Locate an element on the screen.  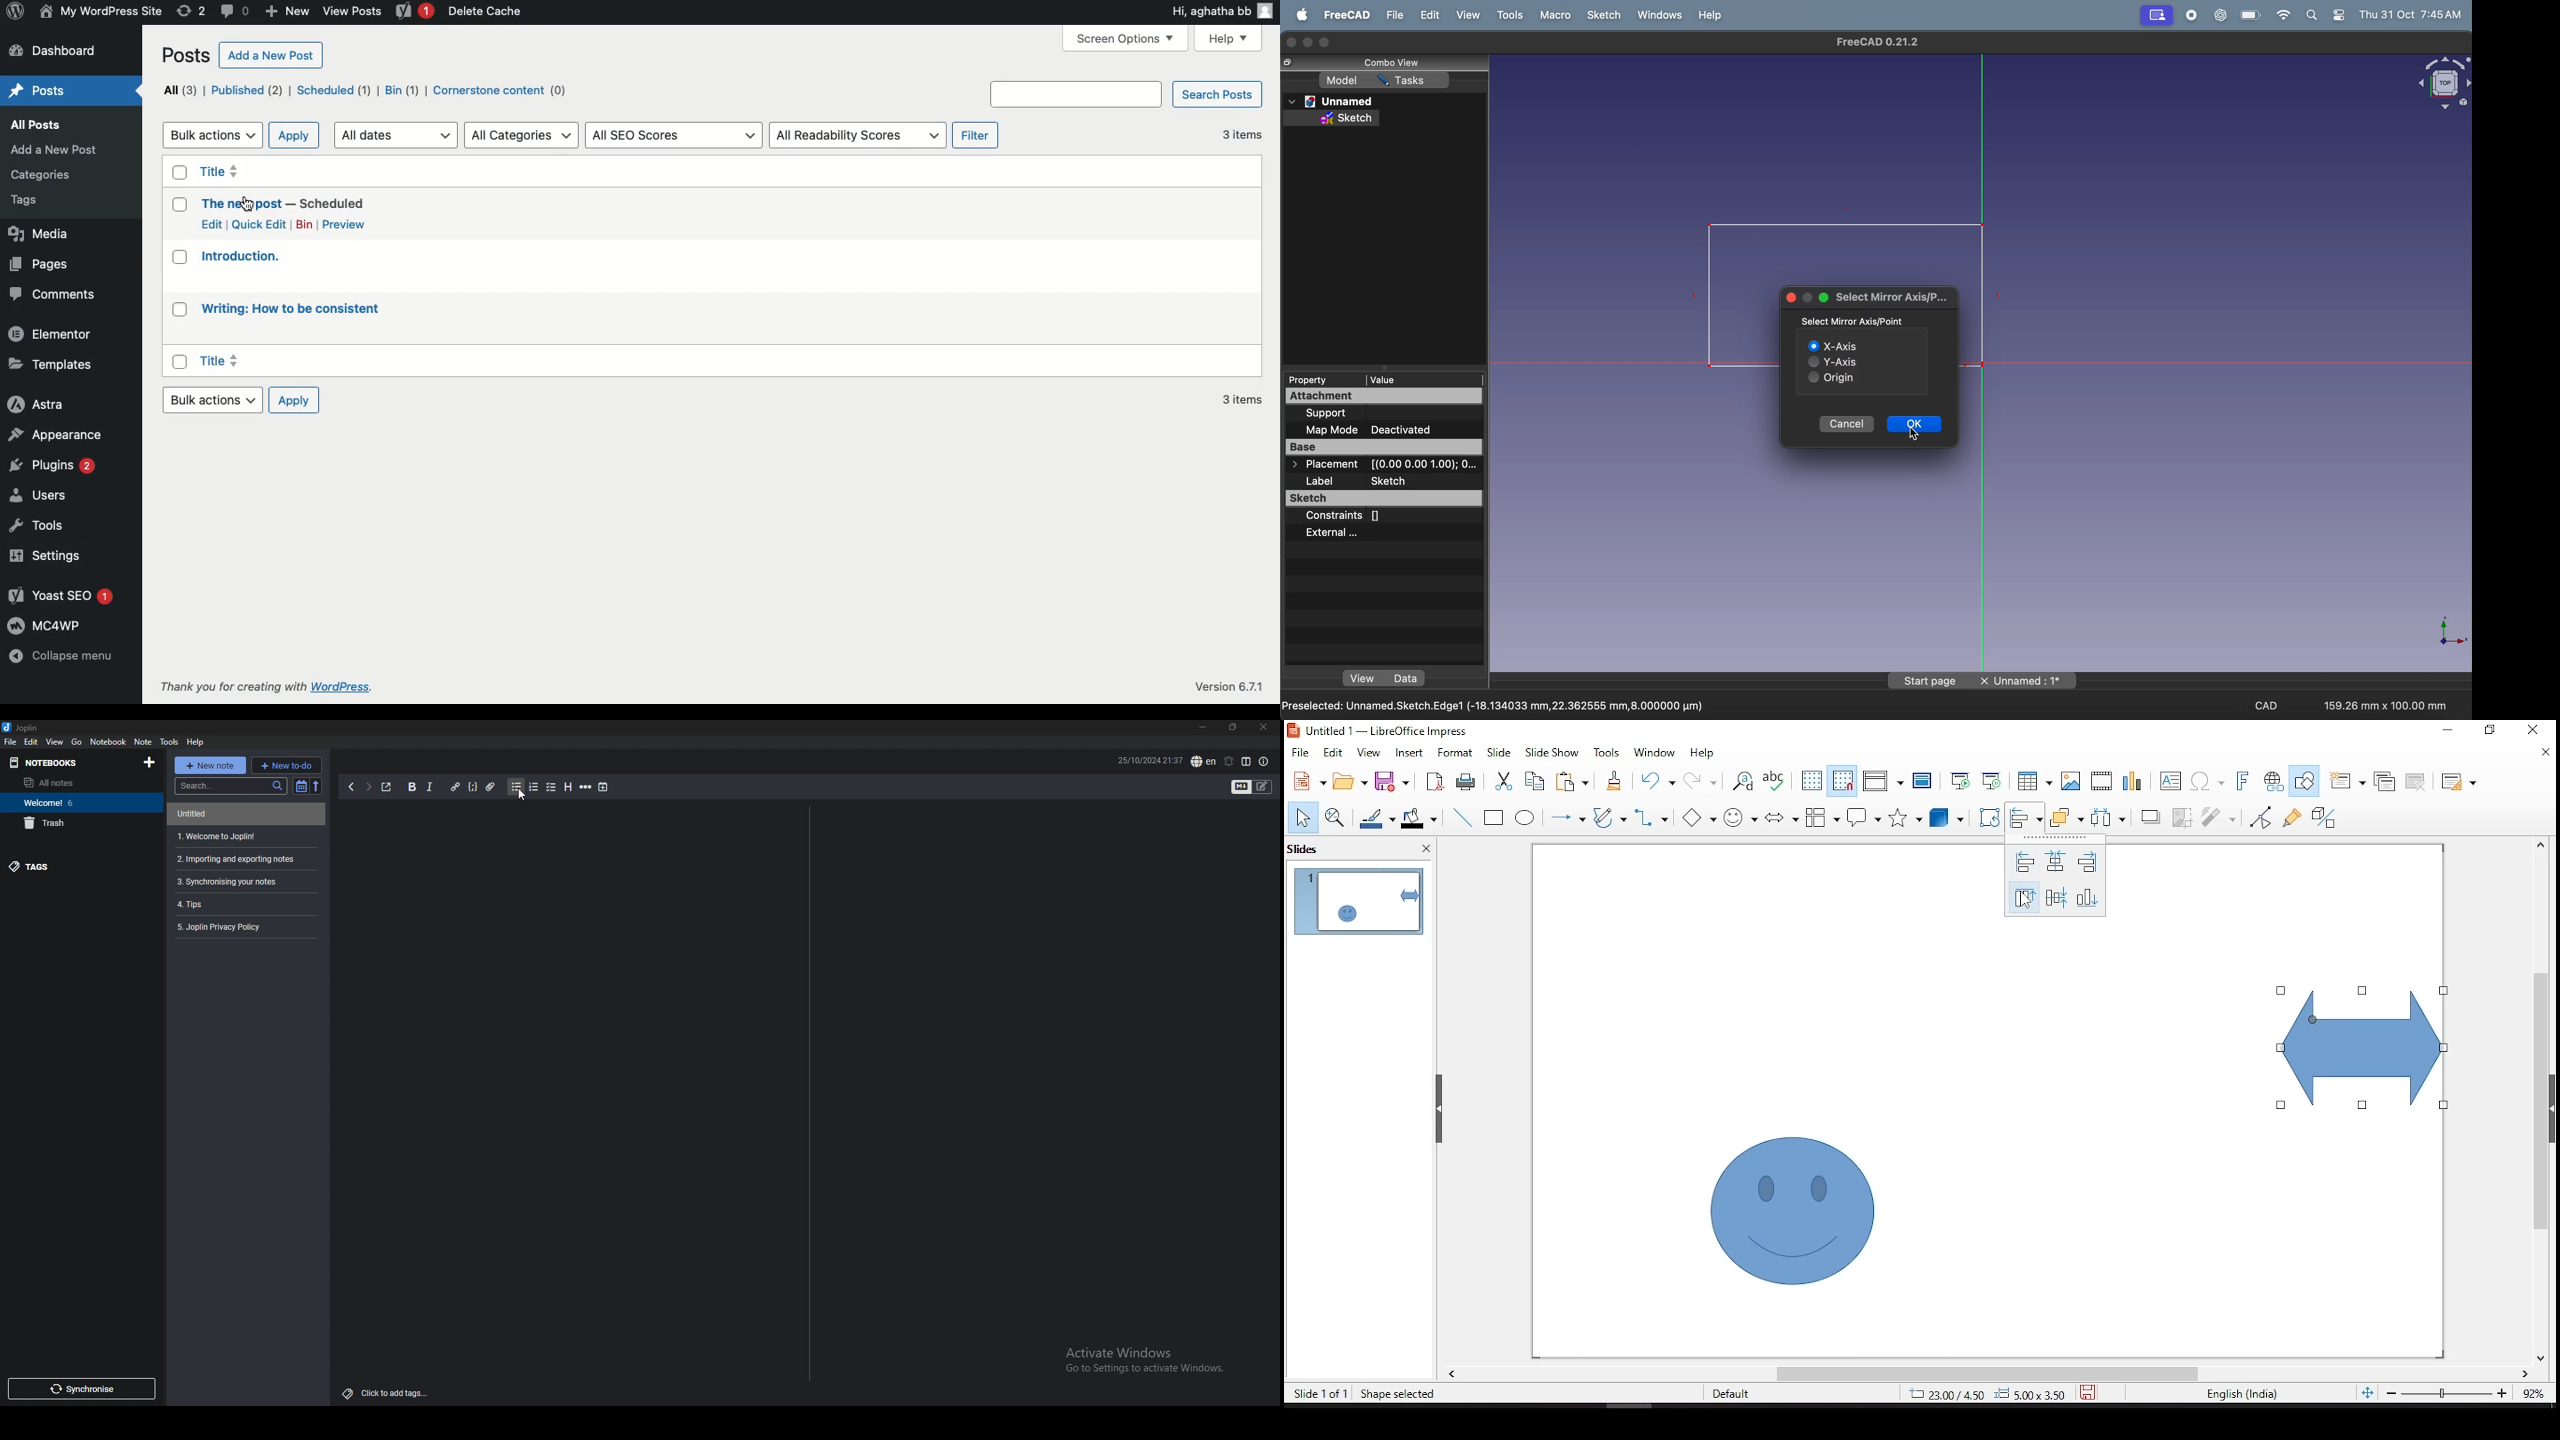
delete slide is located at coordinates (2419, 782).